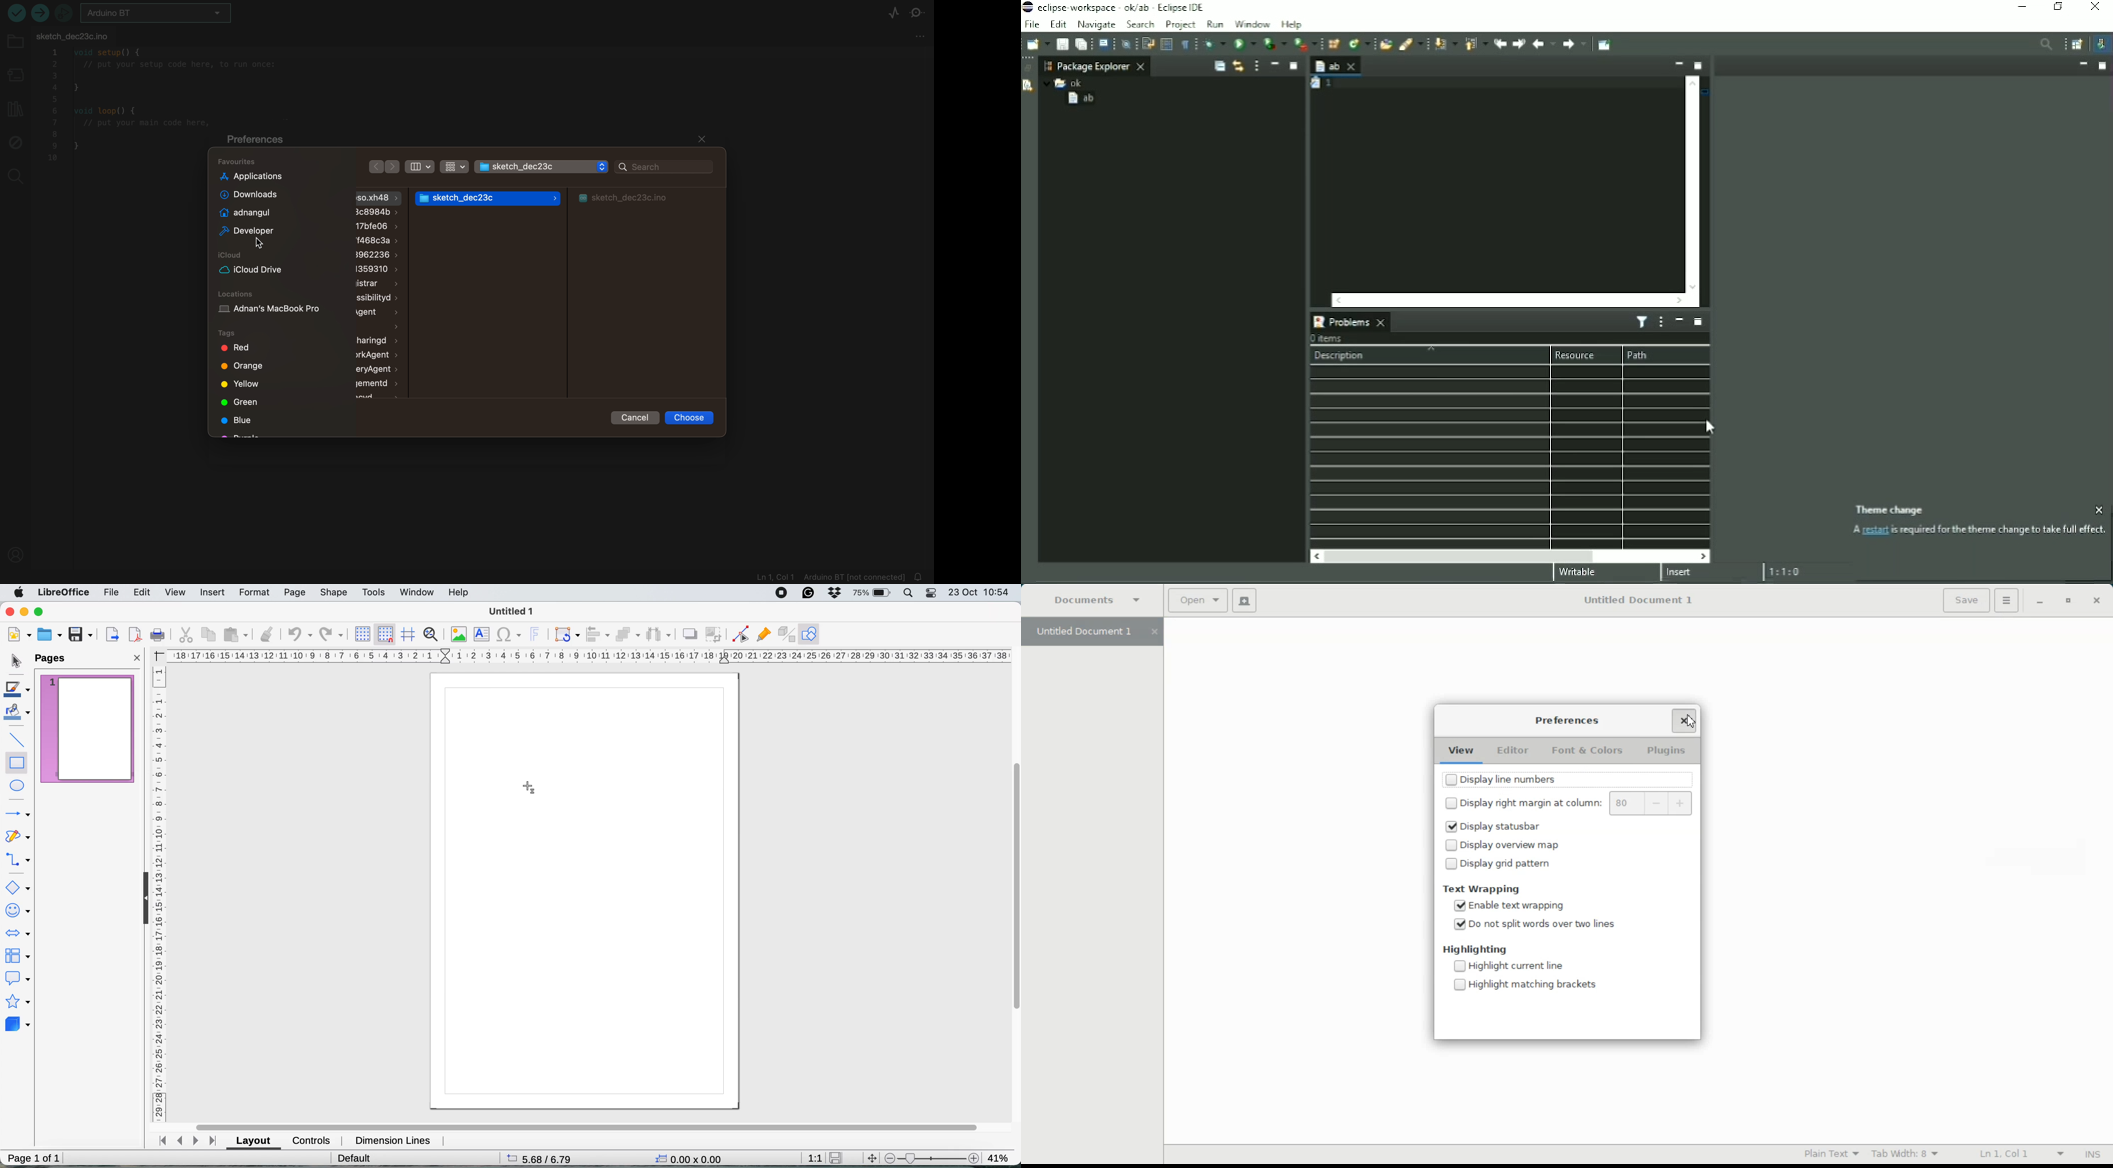 The width and height of the screenshot is (2128, 1176). Describe the element at coordinates (1238, 66) in the screenshot. I see `Link with Editor` at that location.